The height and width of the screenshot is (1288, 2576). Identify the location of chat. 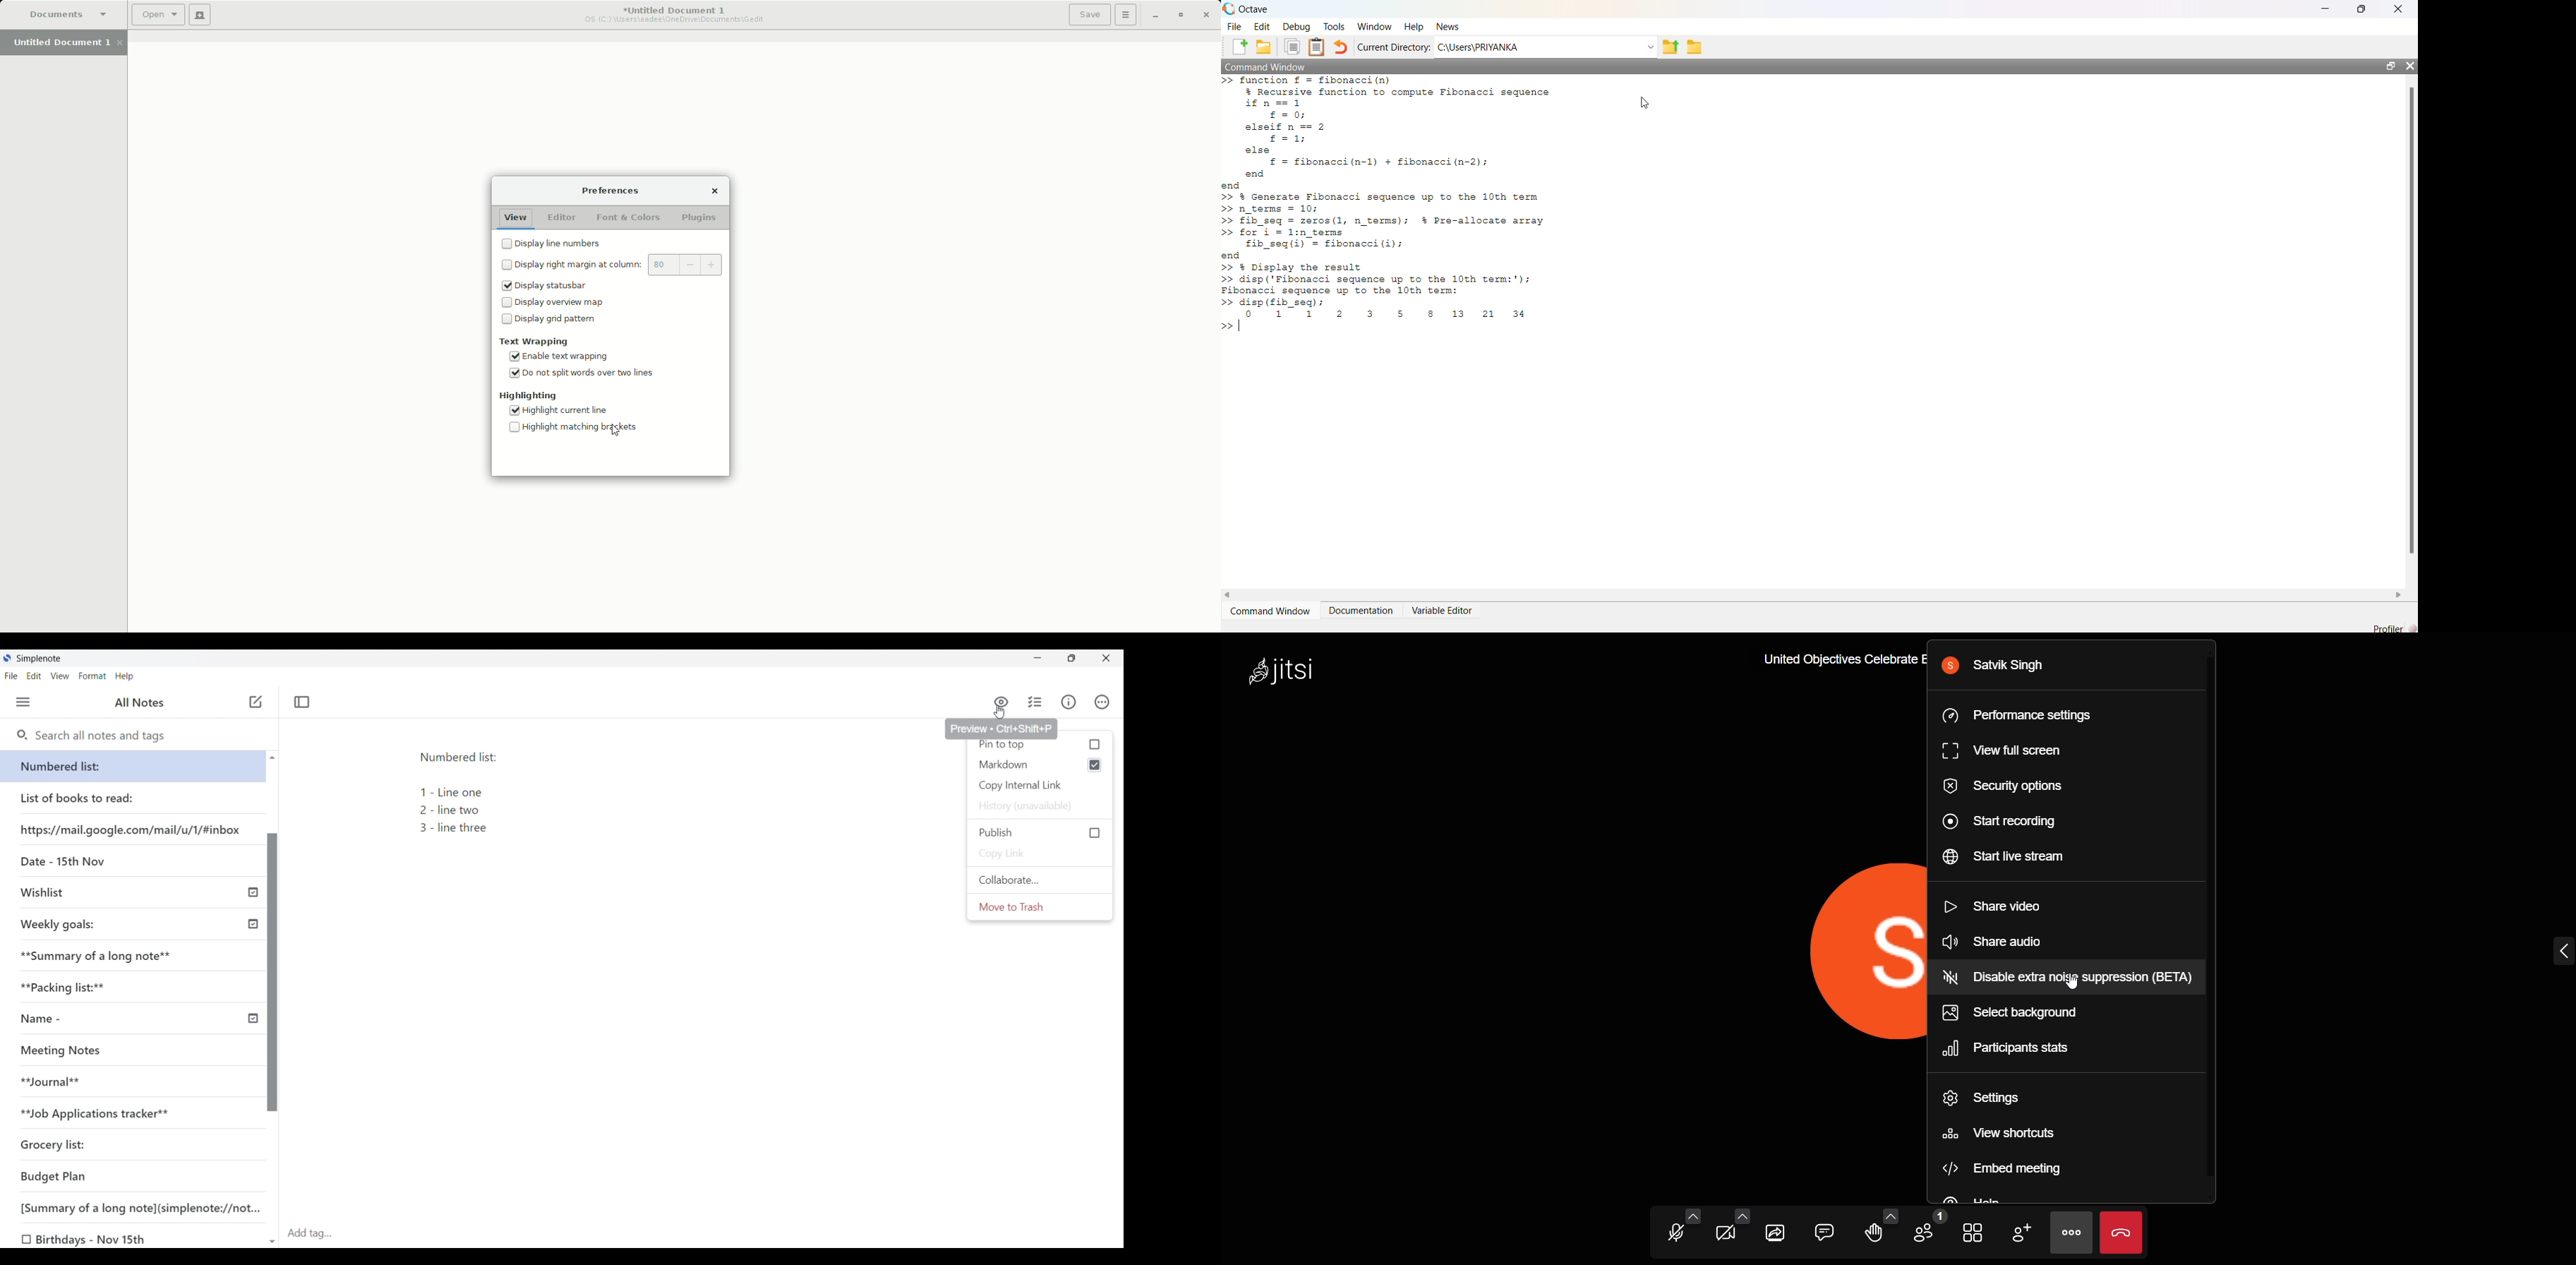
(1824, 1230).